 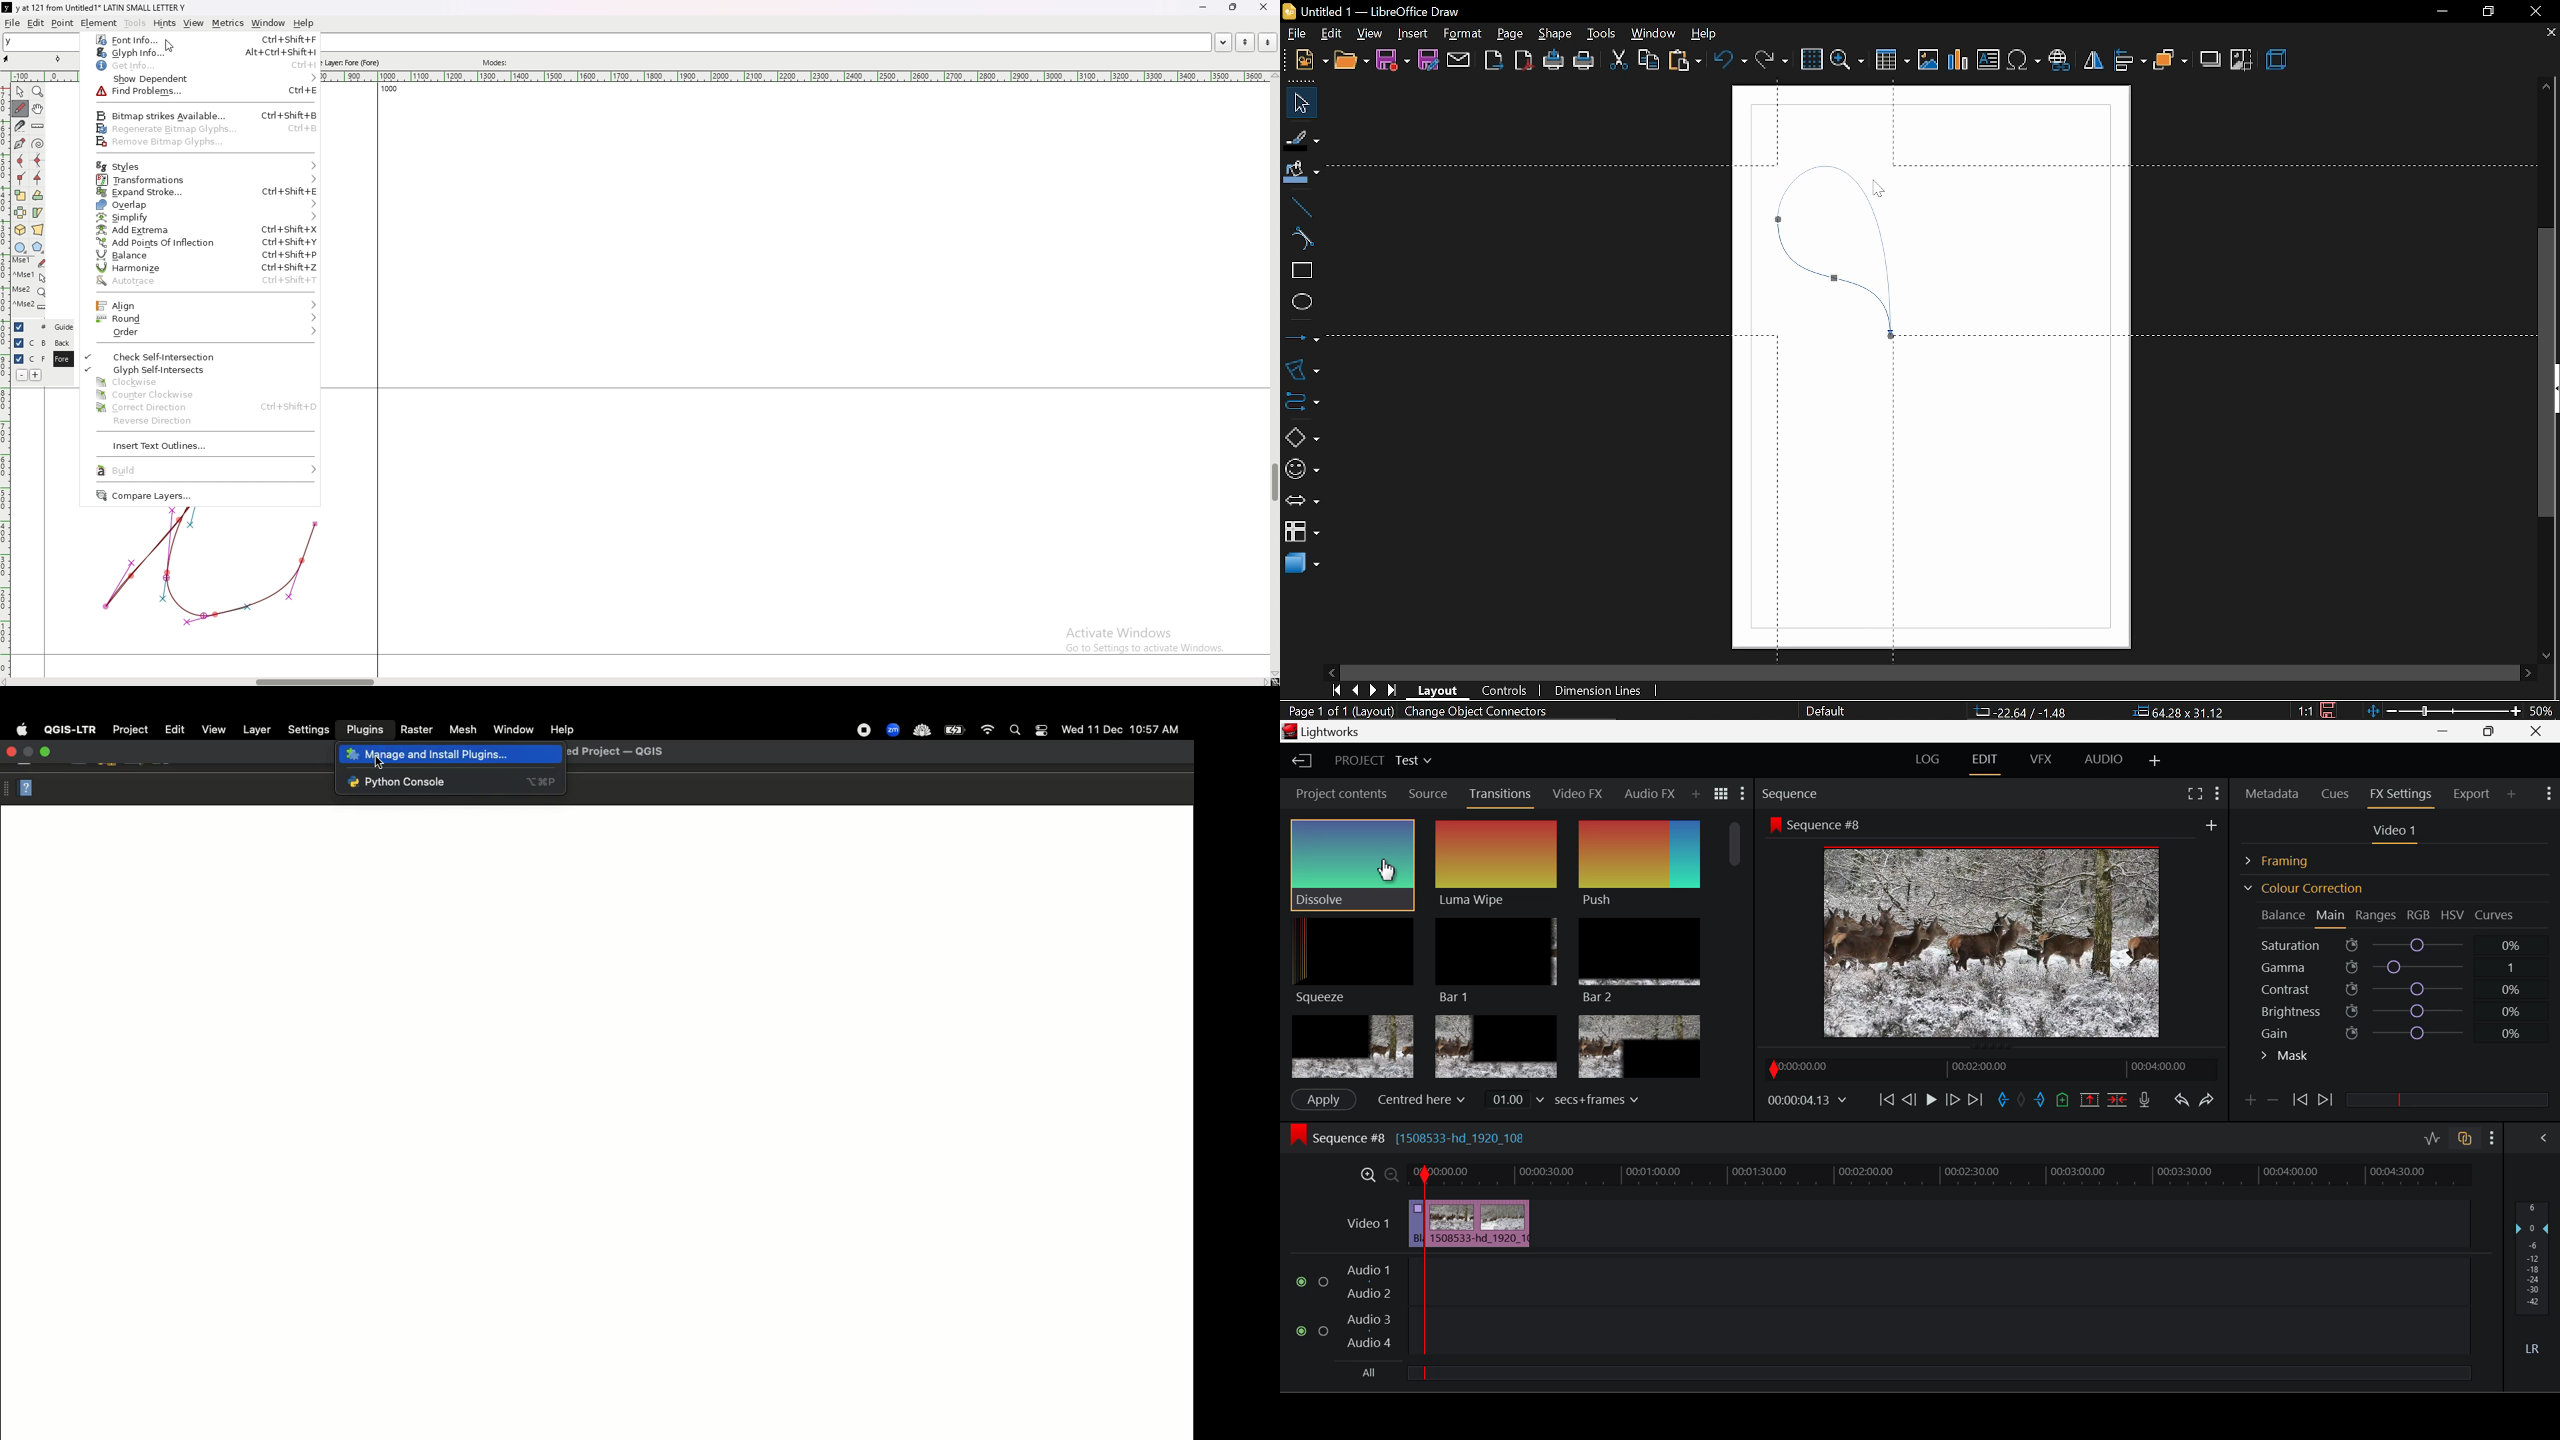 I want to click on 1000, so click(x=388, y=91).